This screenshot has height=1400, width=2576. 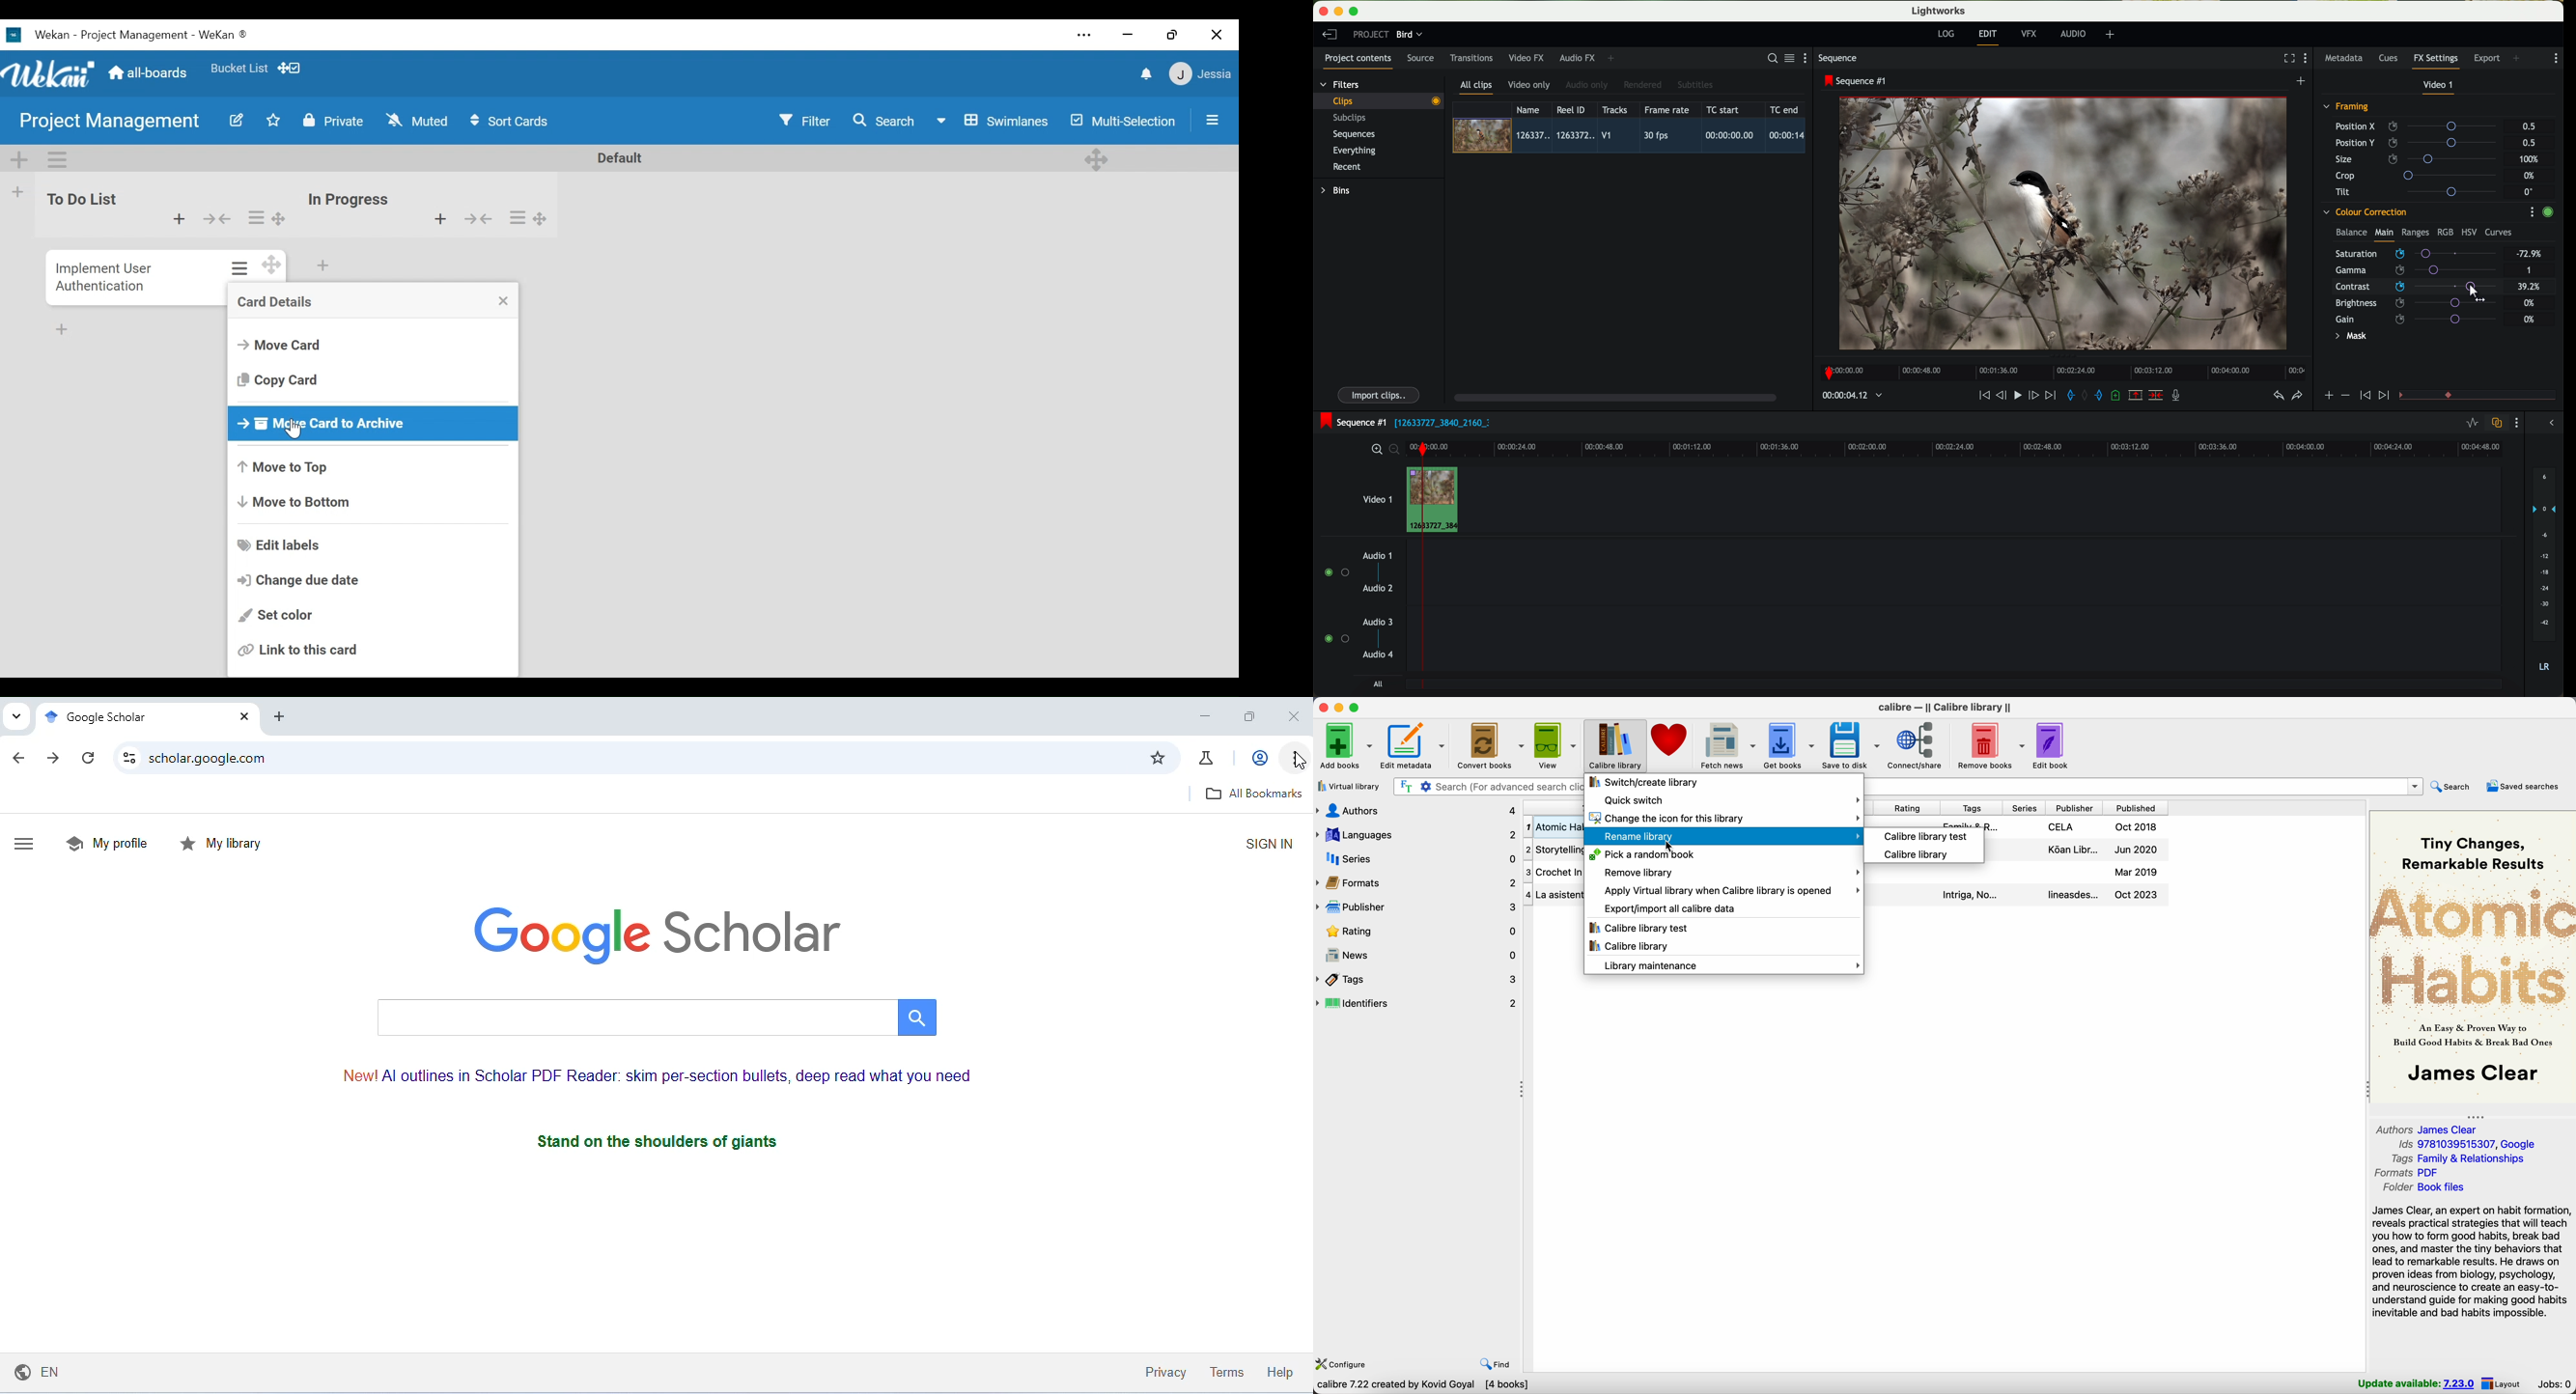 I want to click on rating, so click(x=1912, y=807).